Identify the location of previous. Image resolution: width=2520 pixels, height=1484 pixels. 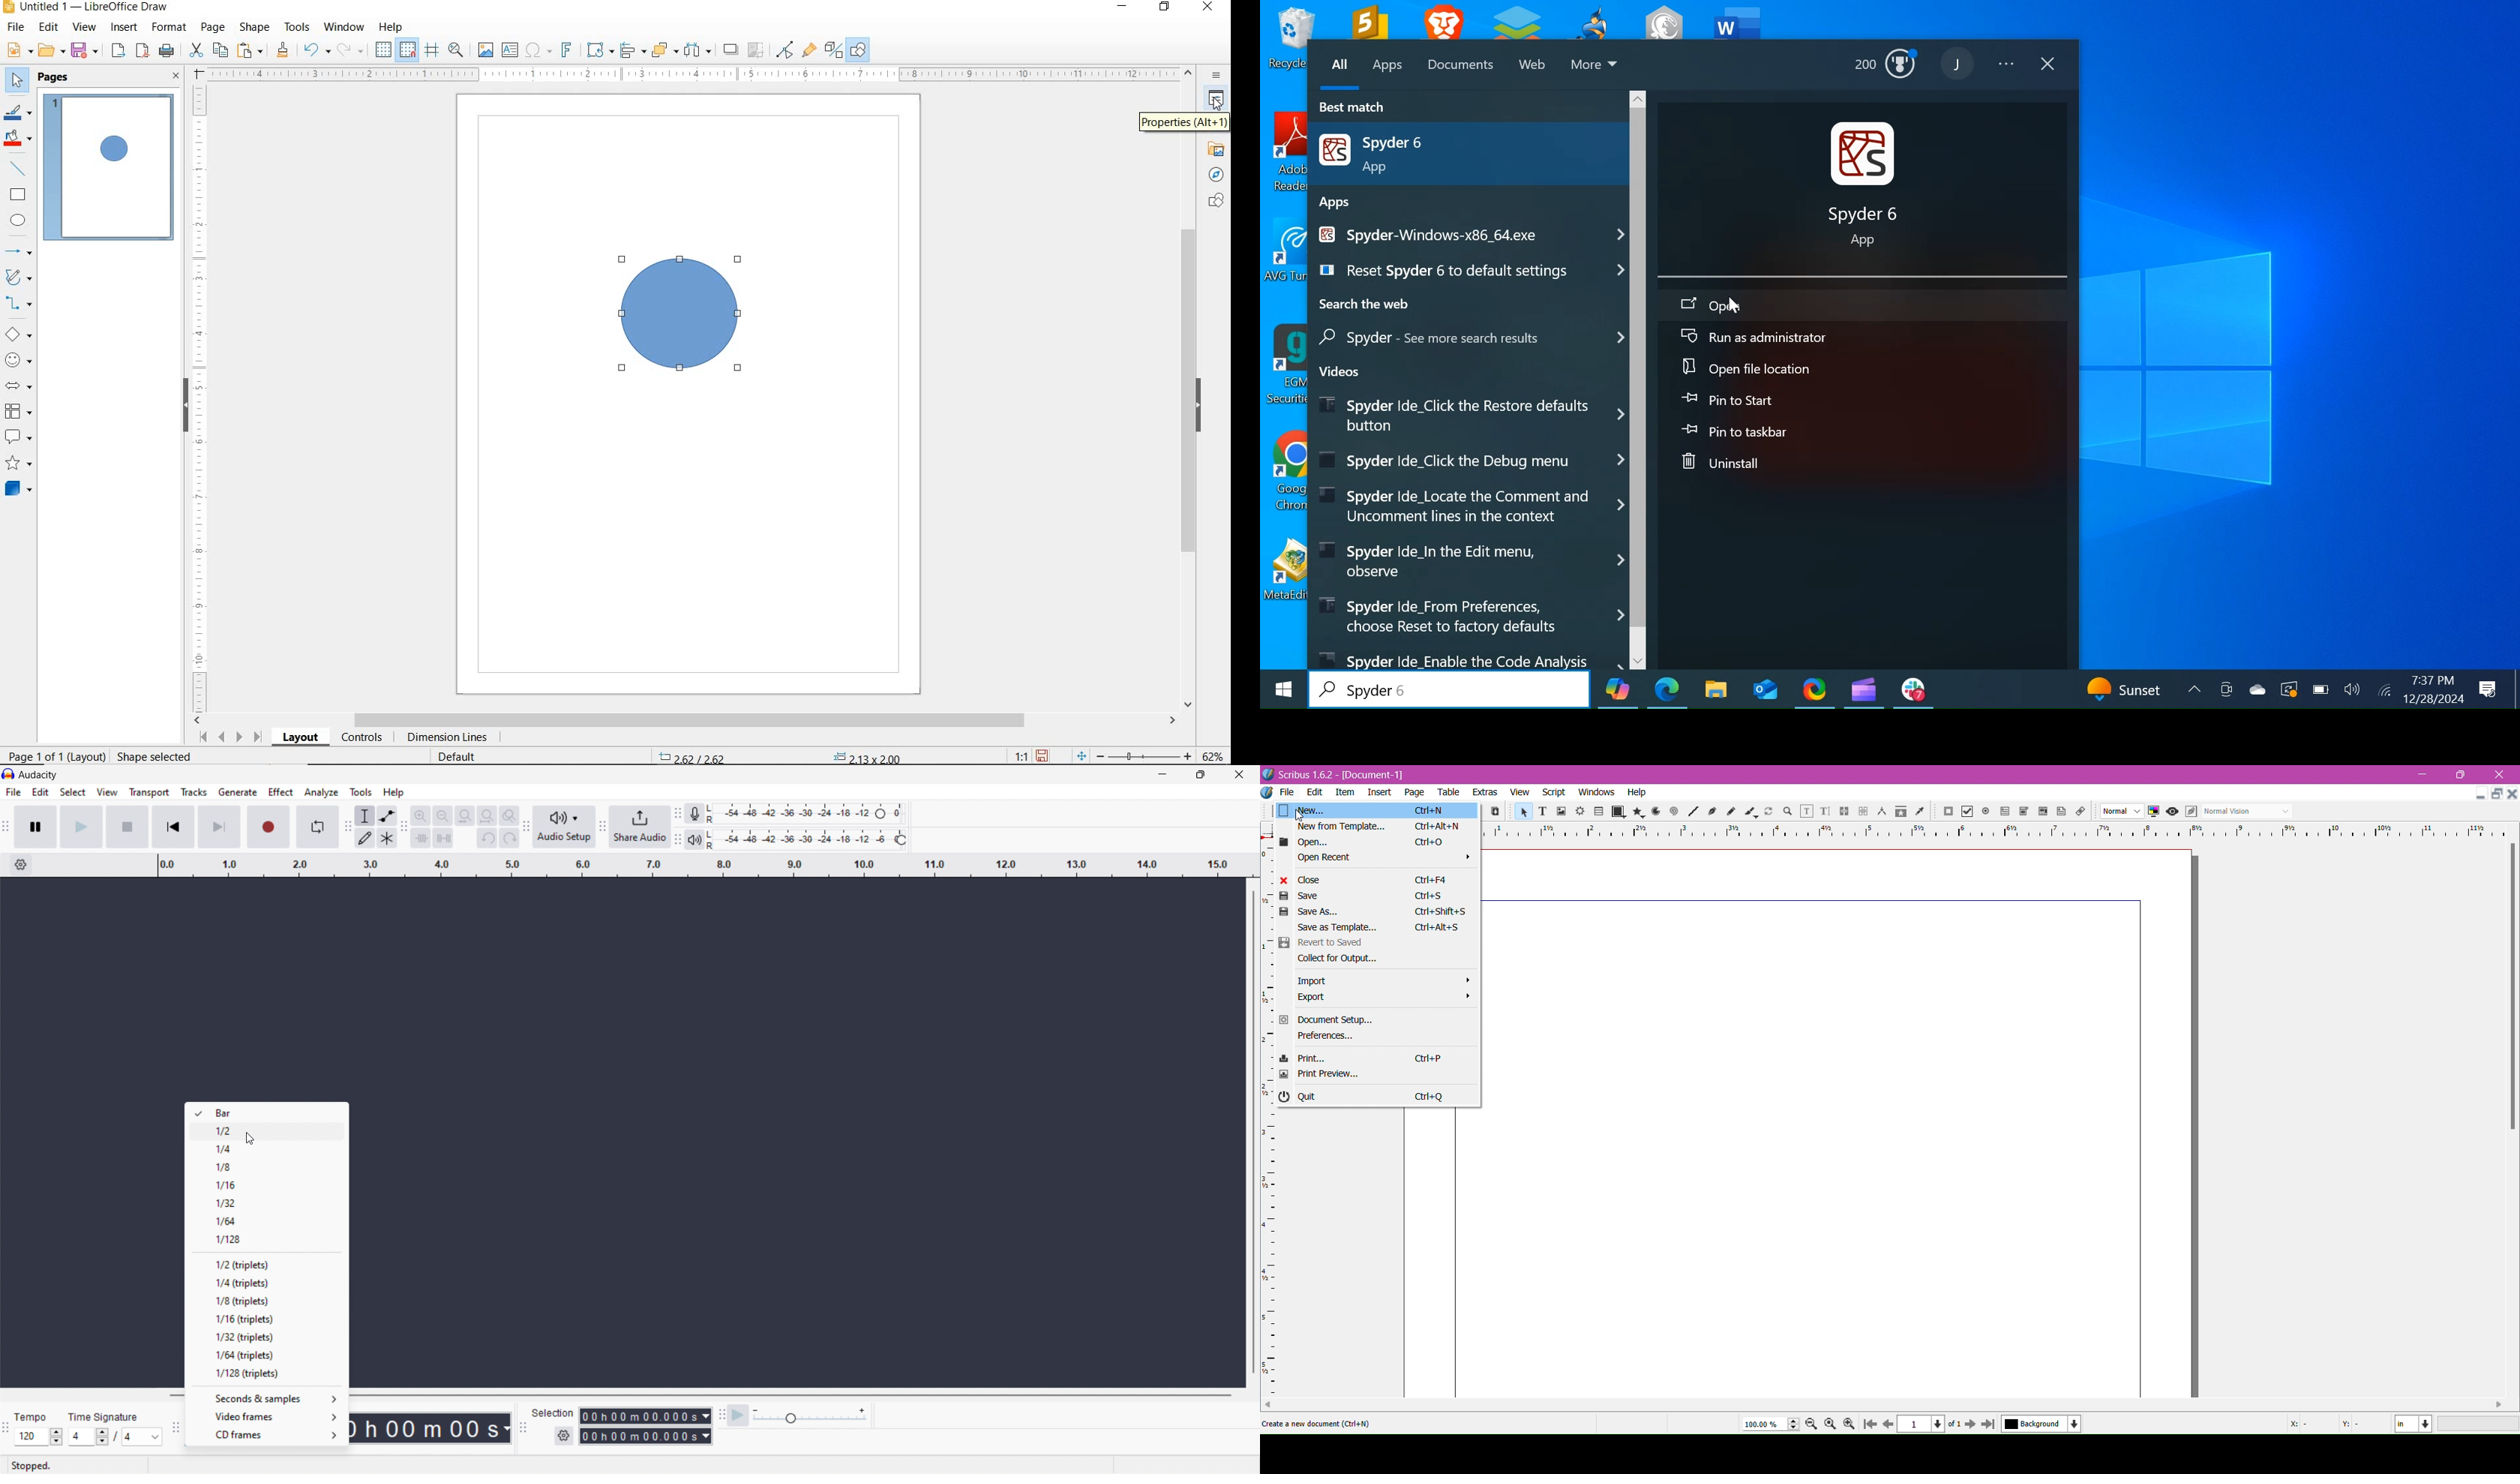
(1888, 1426).